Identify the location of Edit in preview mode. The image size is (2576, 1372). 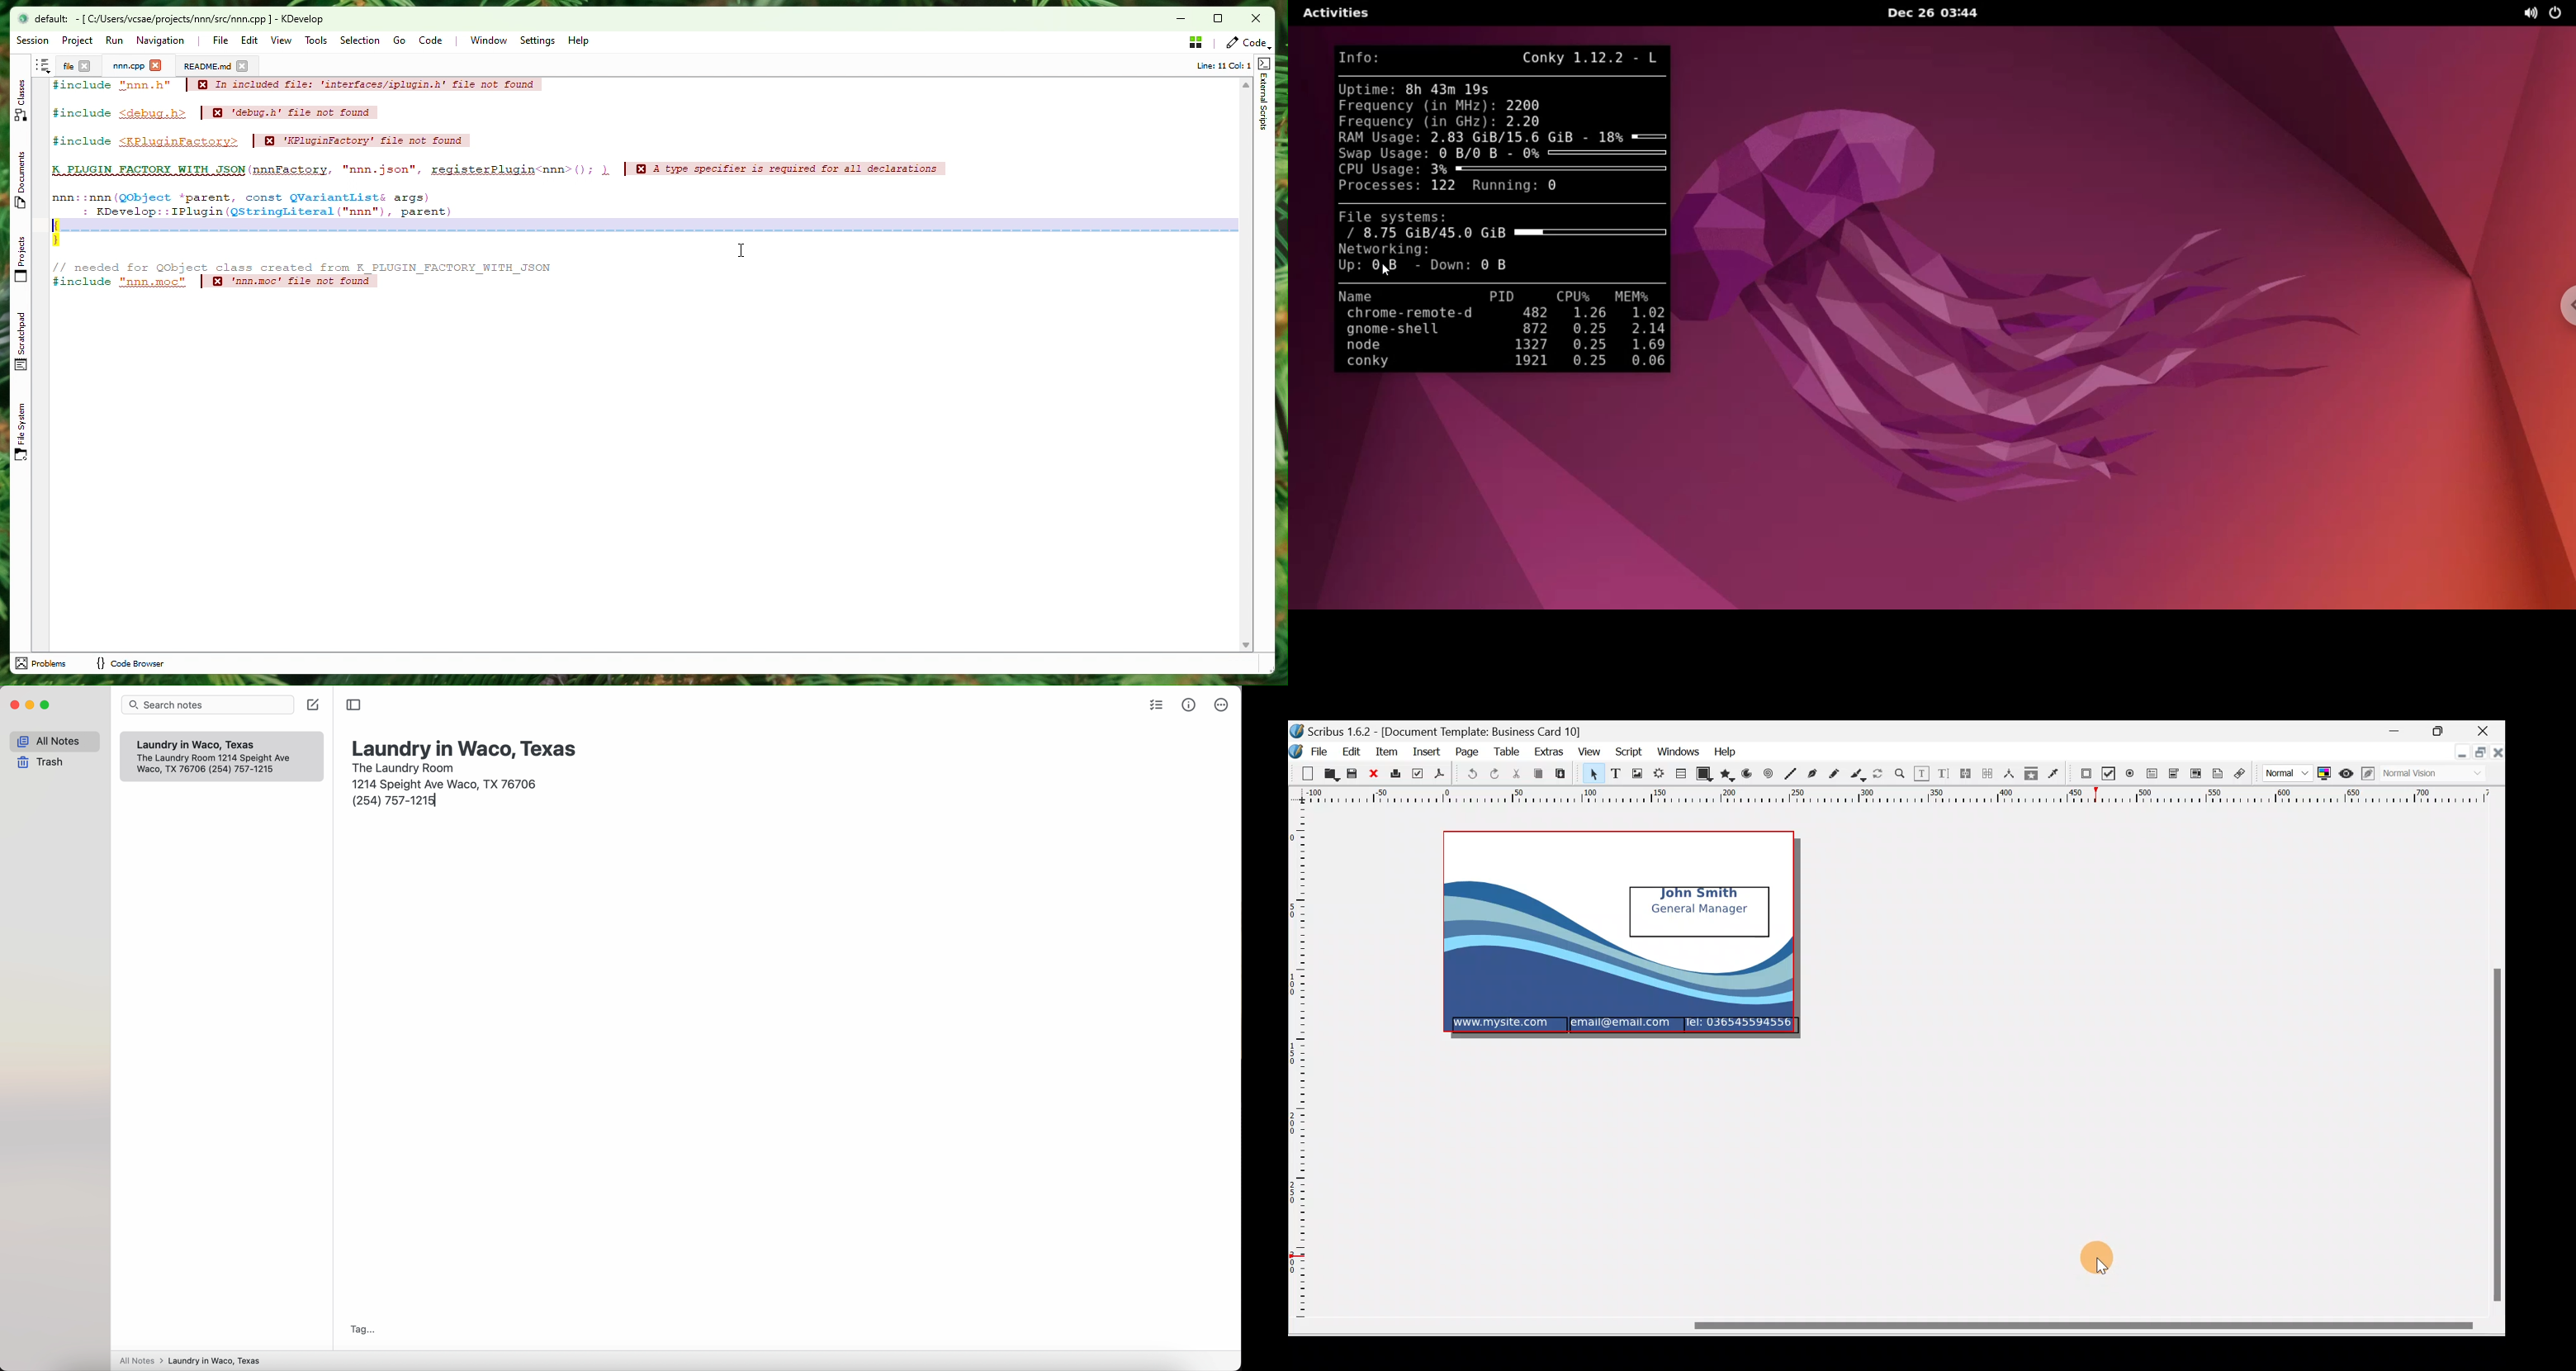
(2367, 775).